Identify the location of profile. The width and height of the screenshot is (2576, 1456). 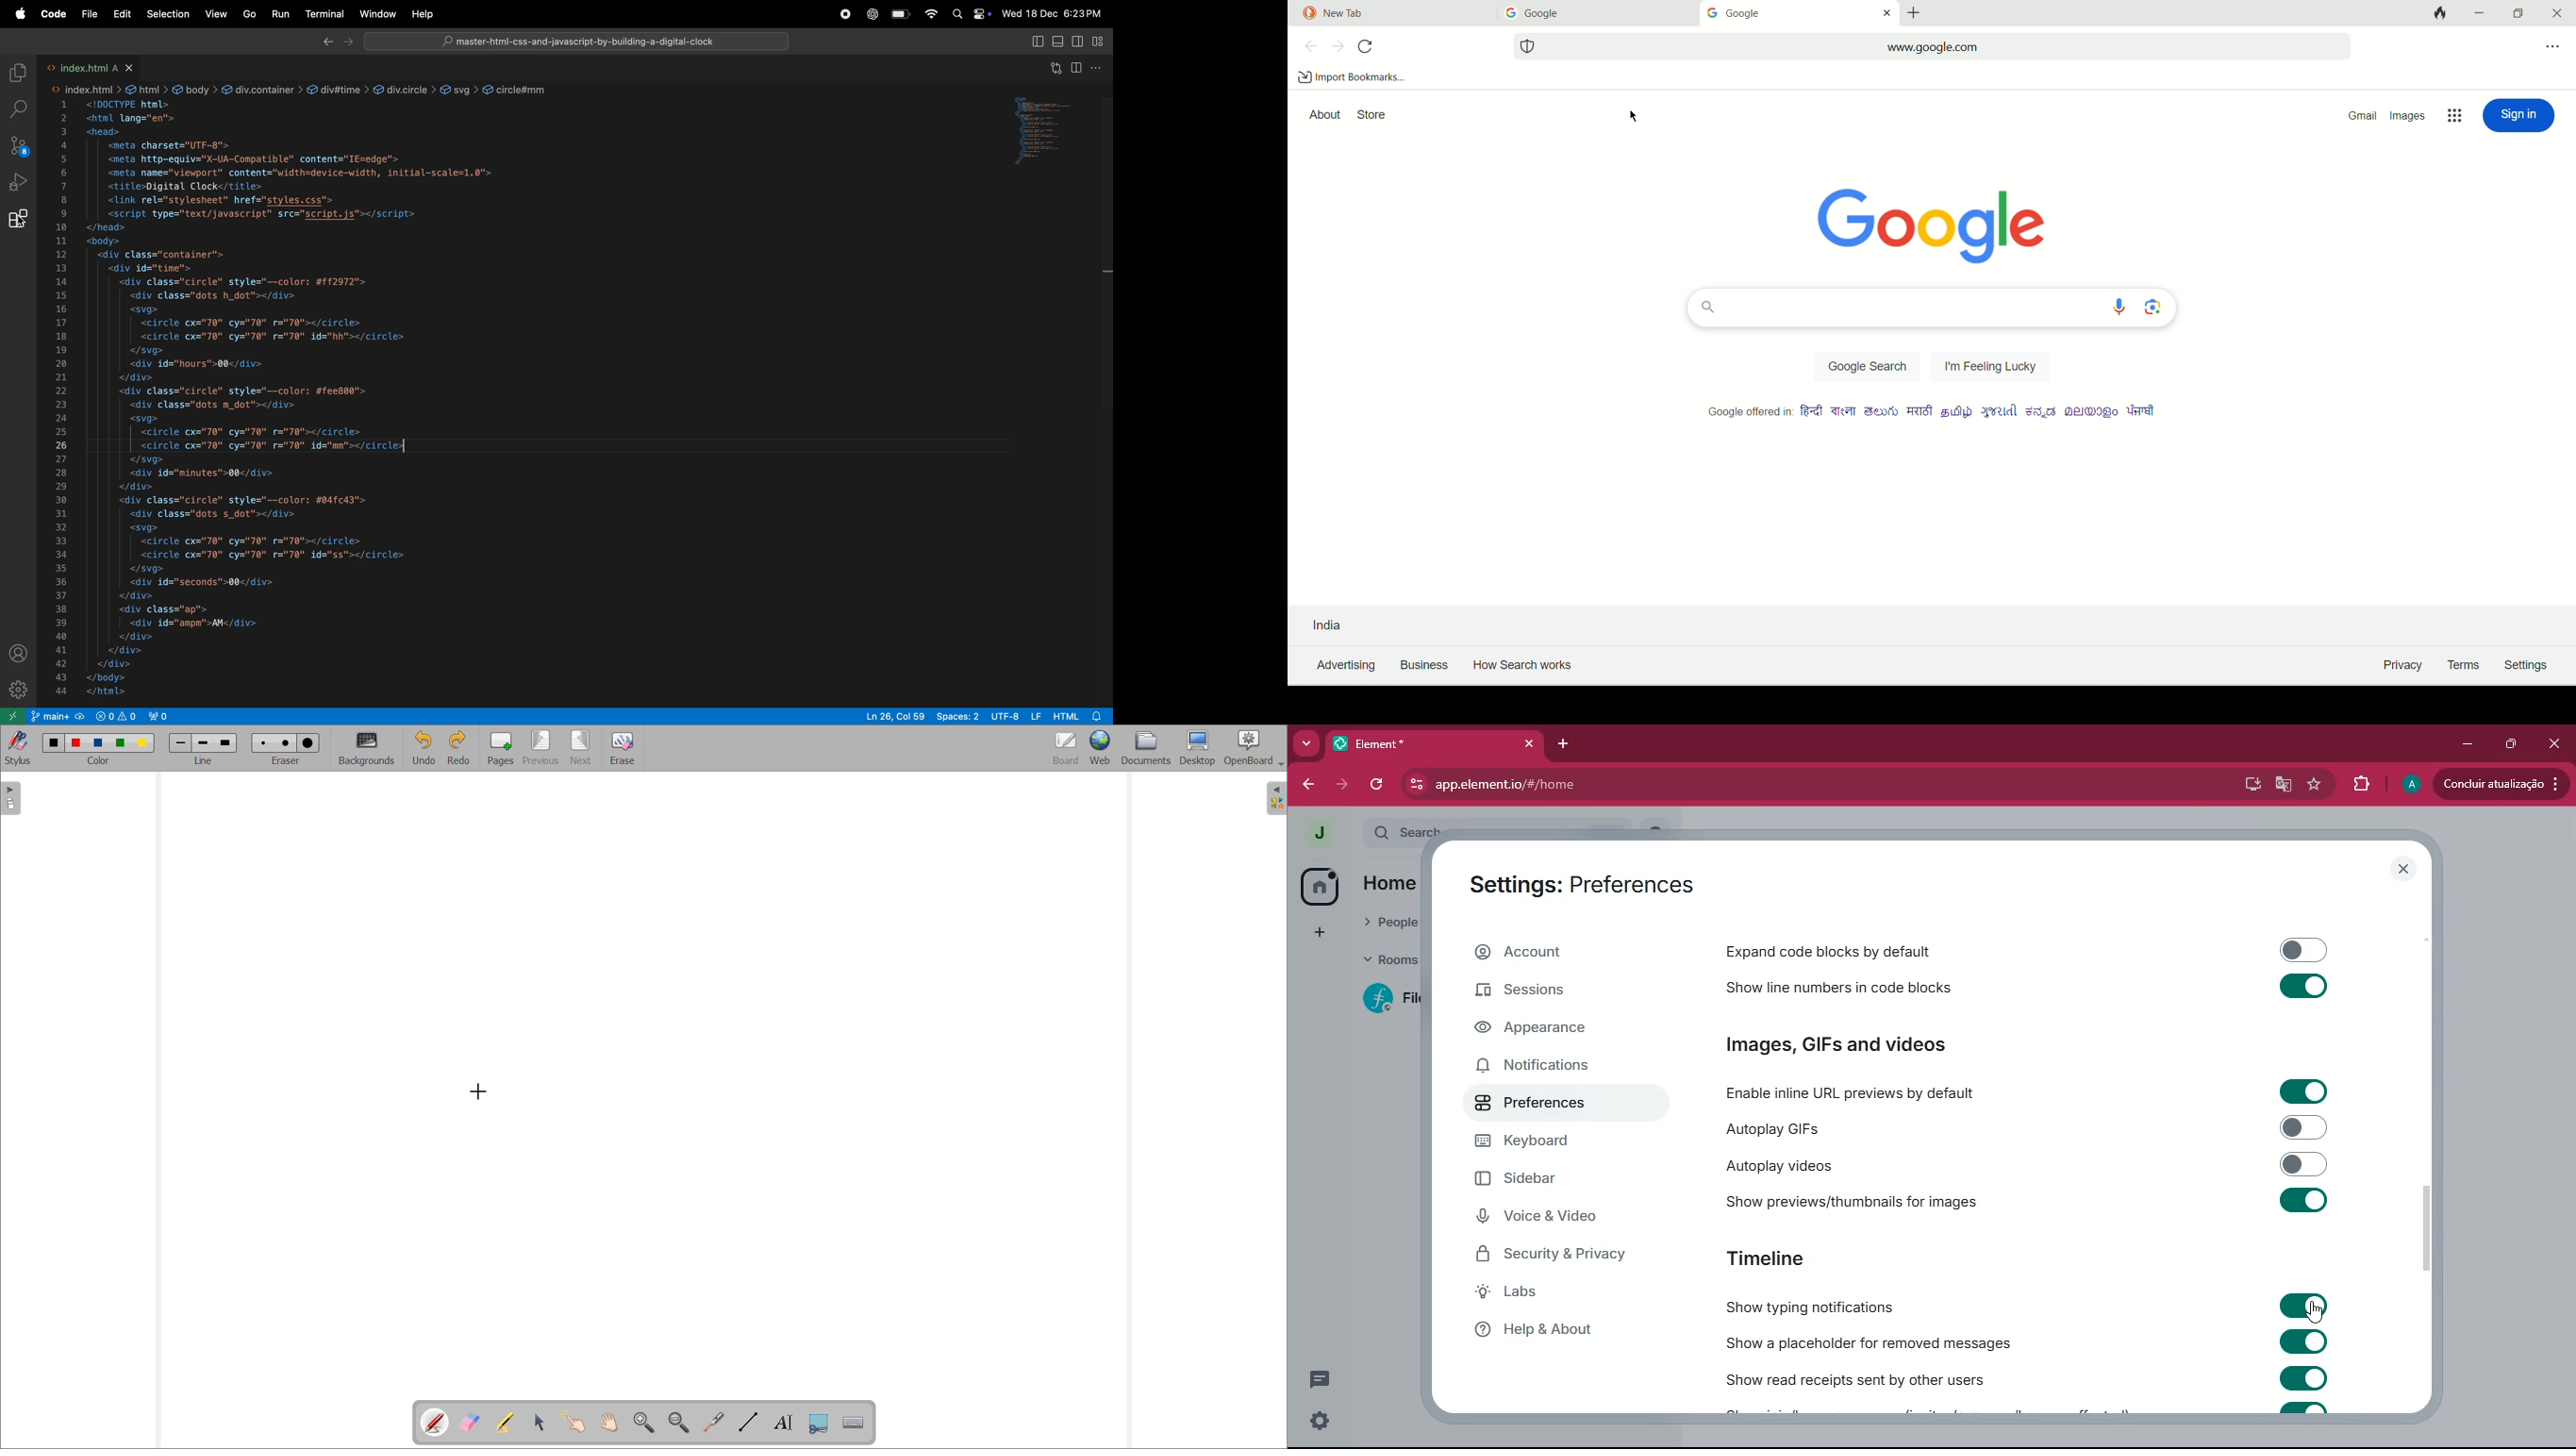
(1320, 833).